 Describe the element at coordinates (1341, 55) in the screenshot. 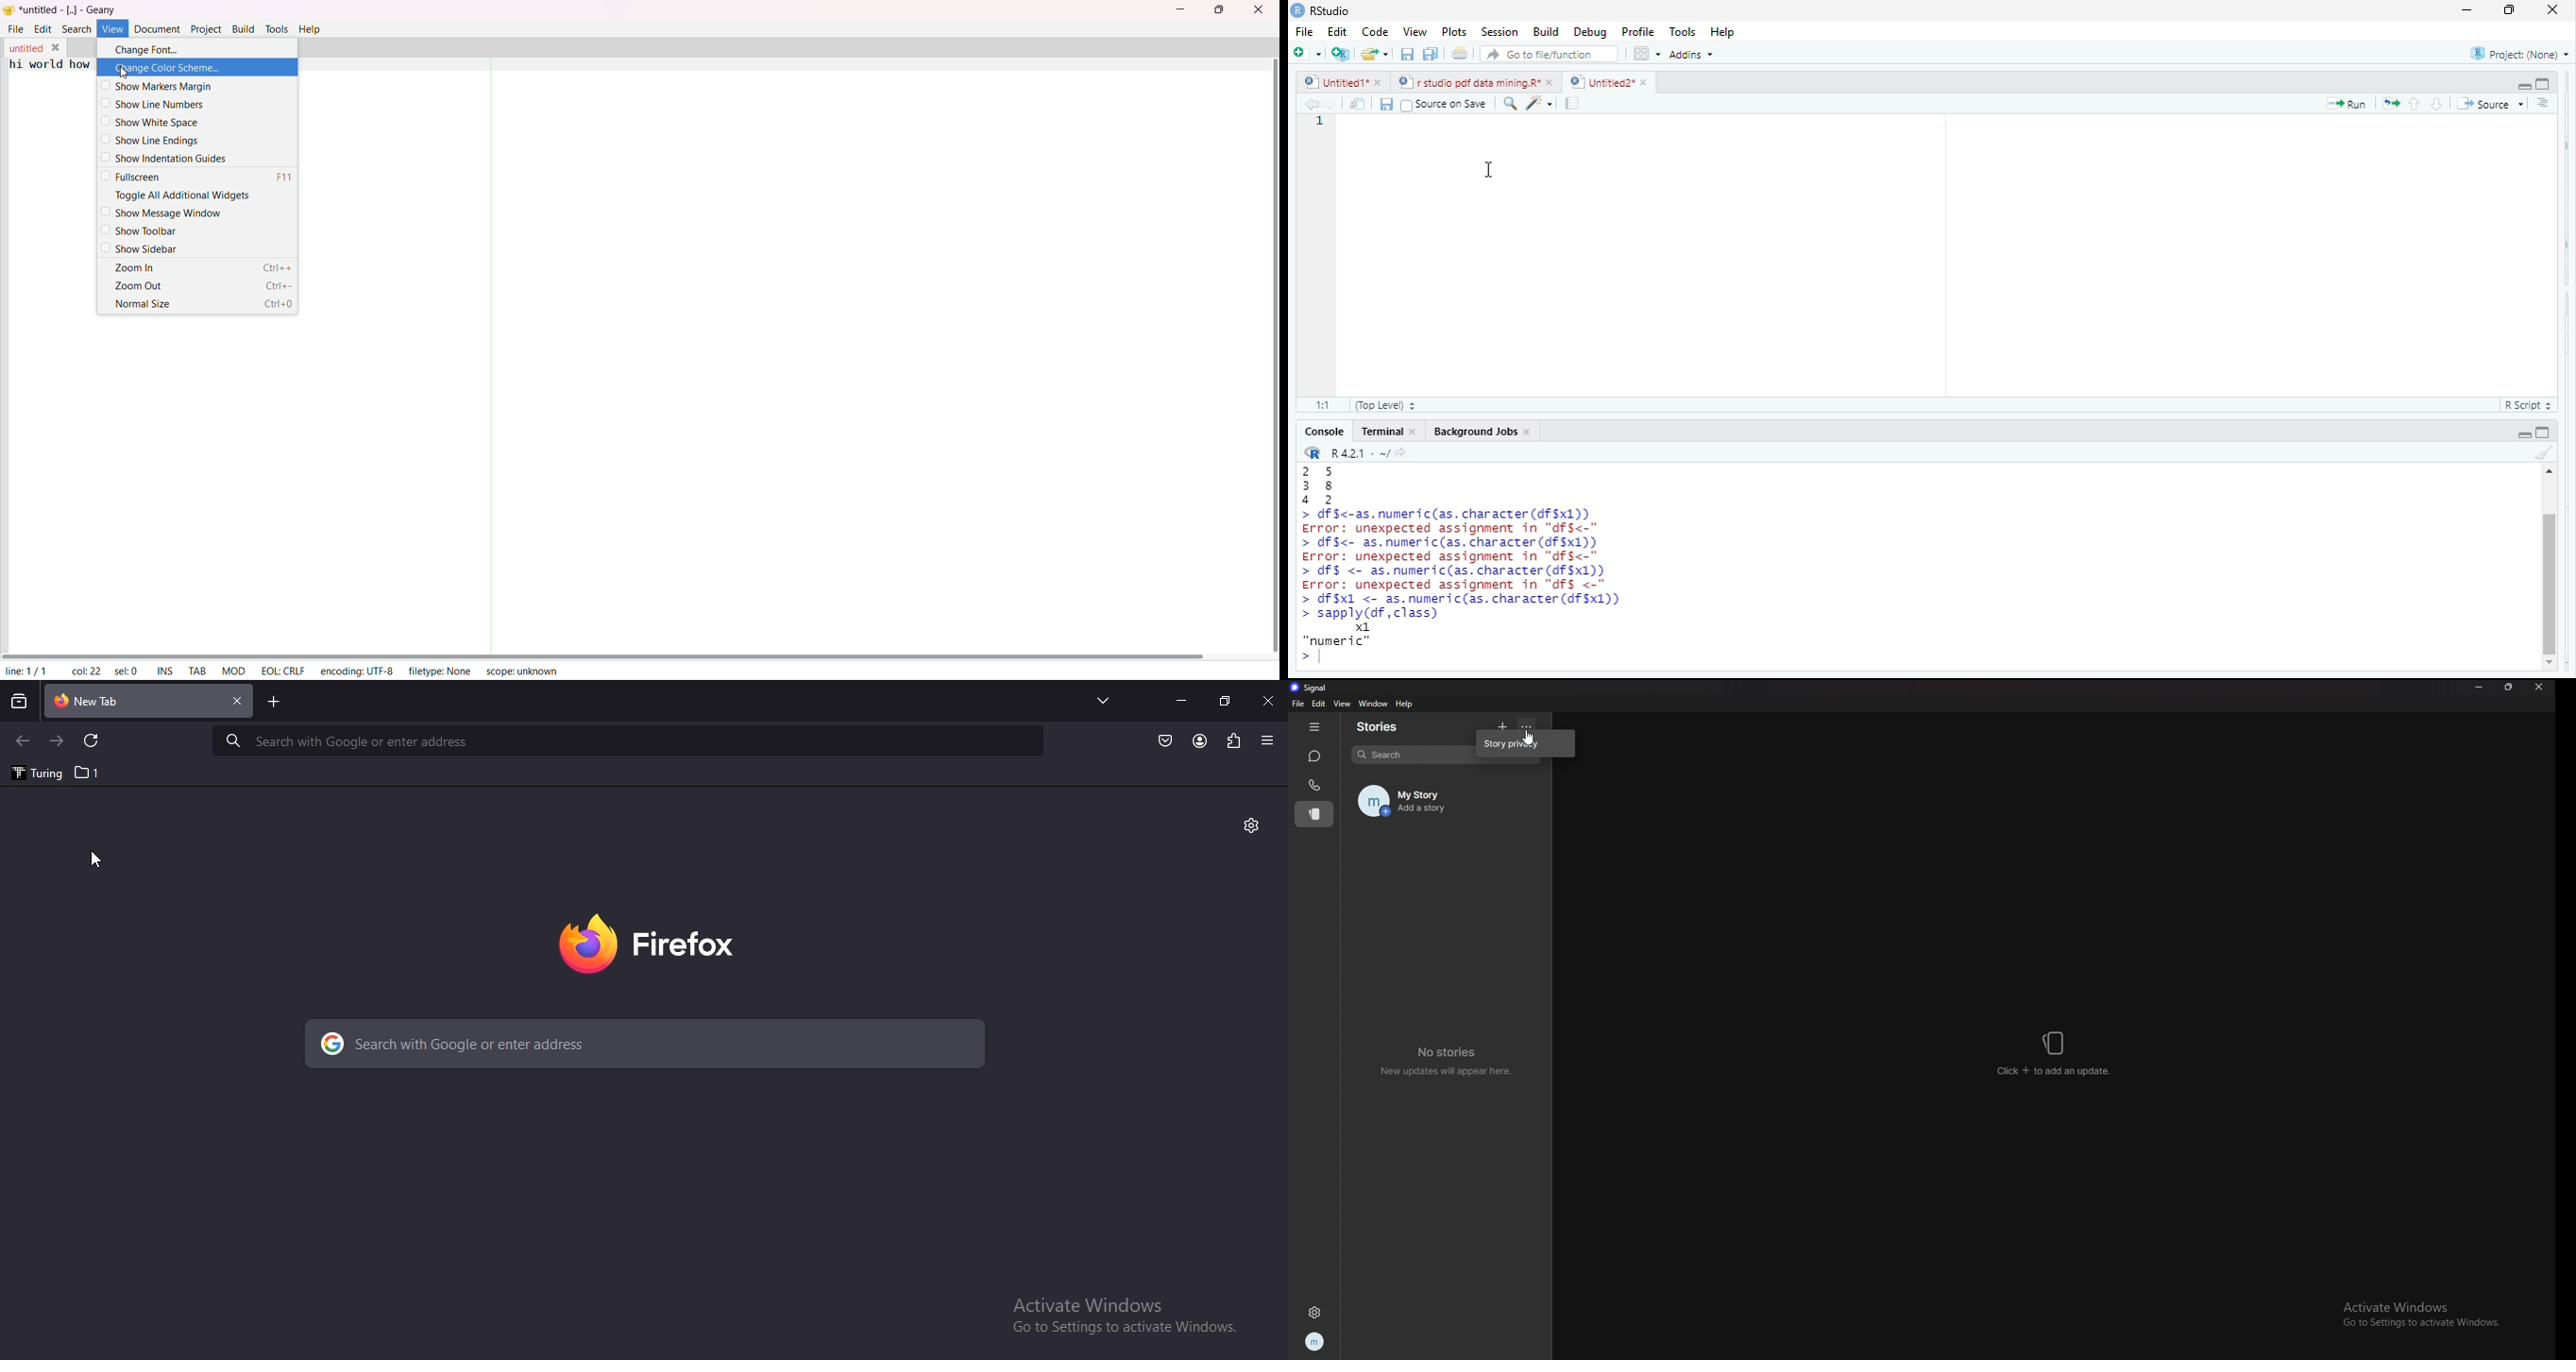

I see `create a project` at that location.